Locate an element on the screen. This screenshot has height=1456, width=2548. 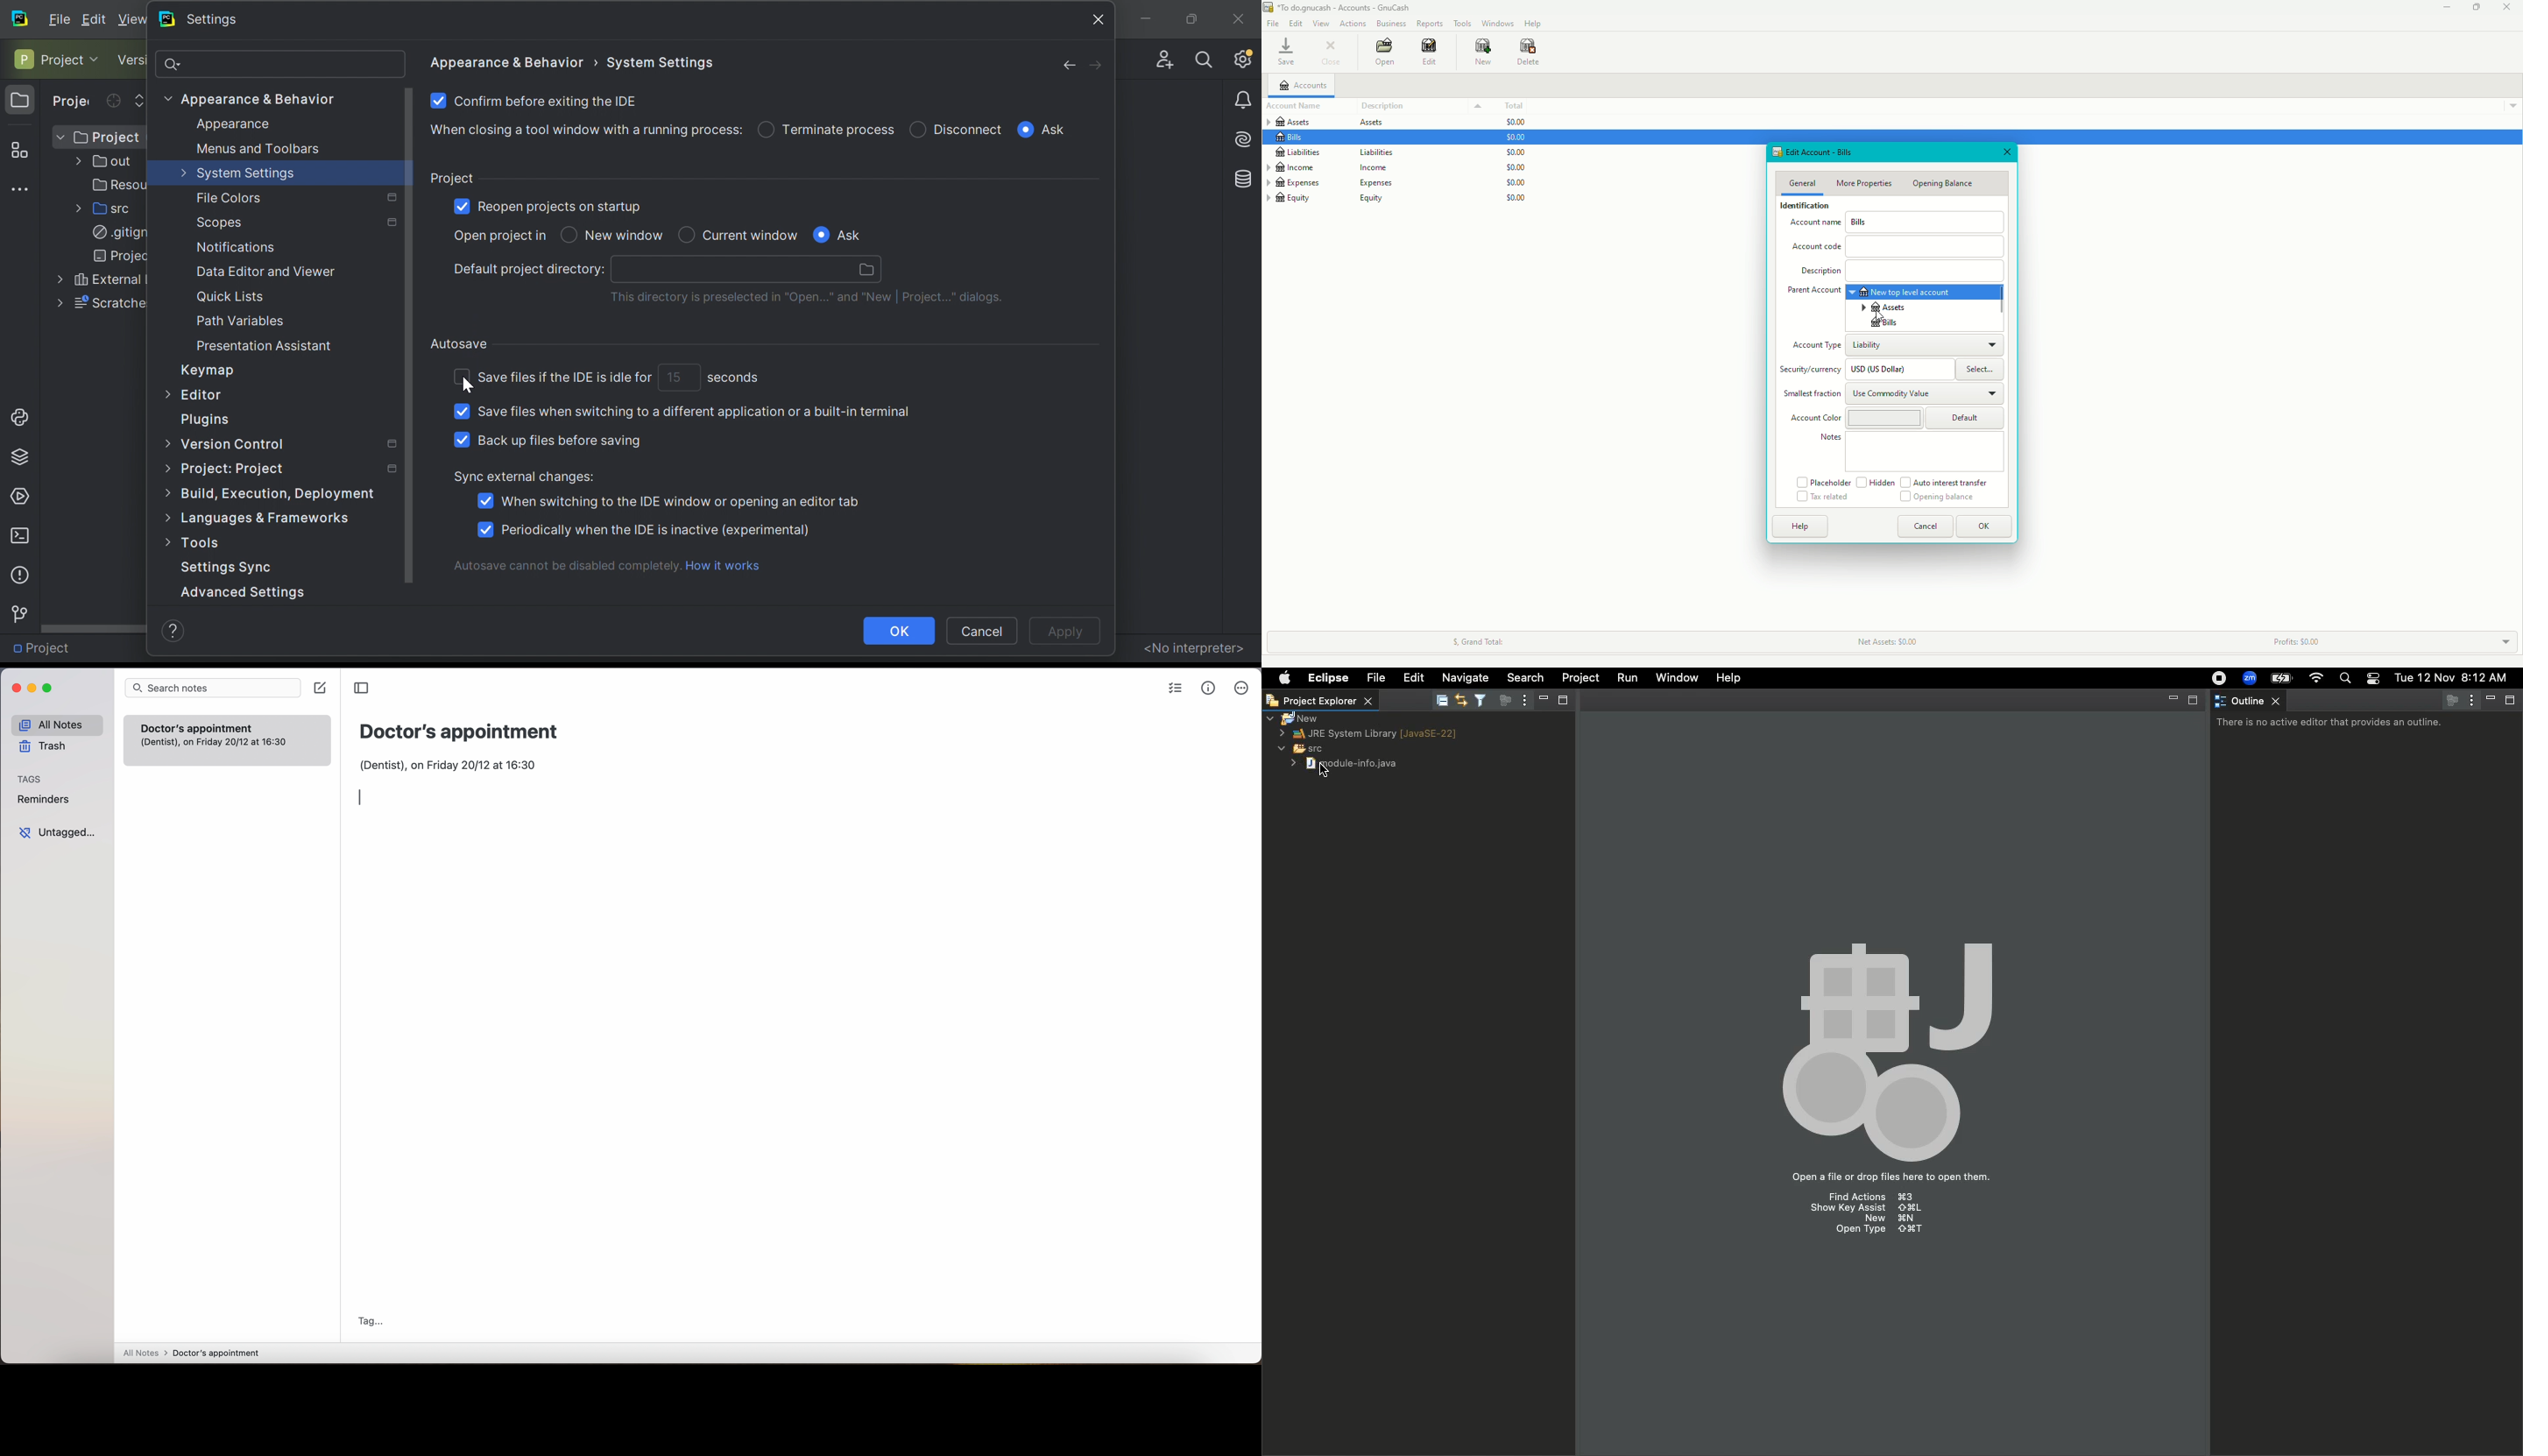
New is located at coordinates (1890, 1219).